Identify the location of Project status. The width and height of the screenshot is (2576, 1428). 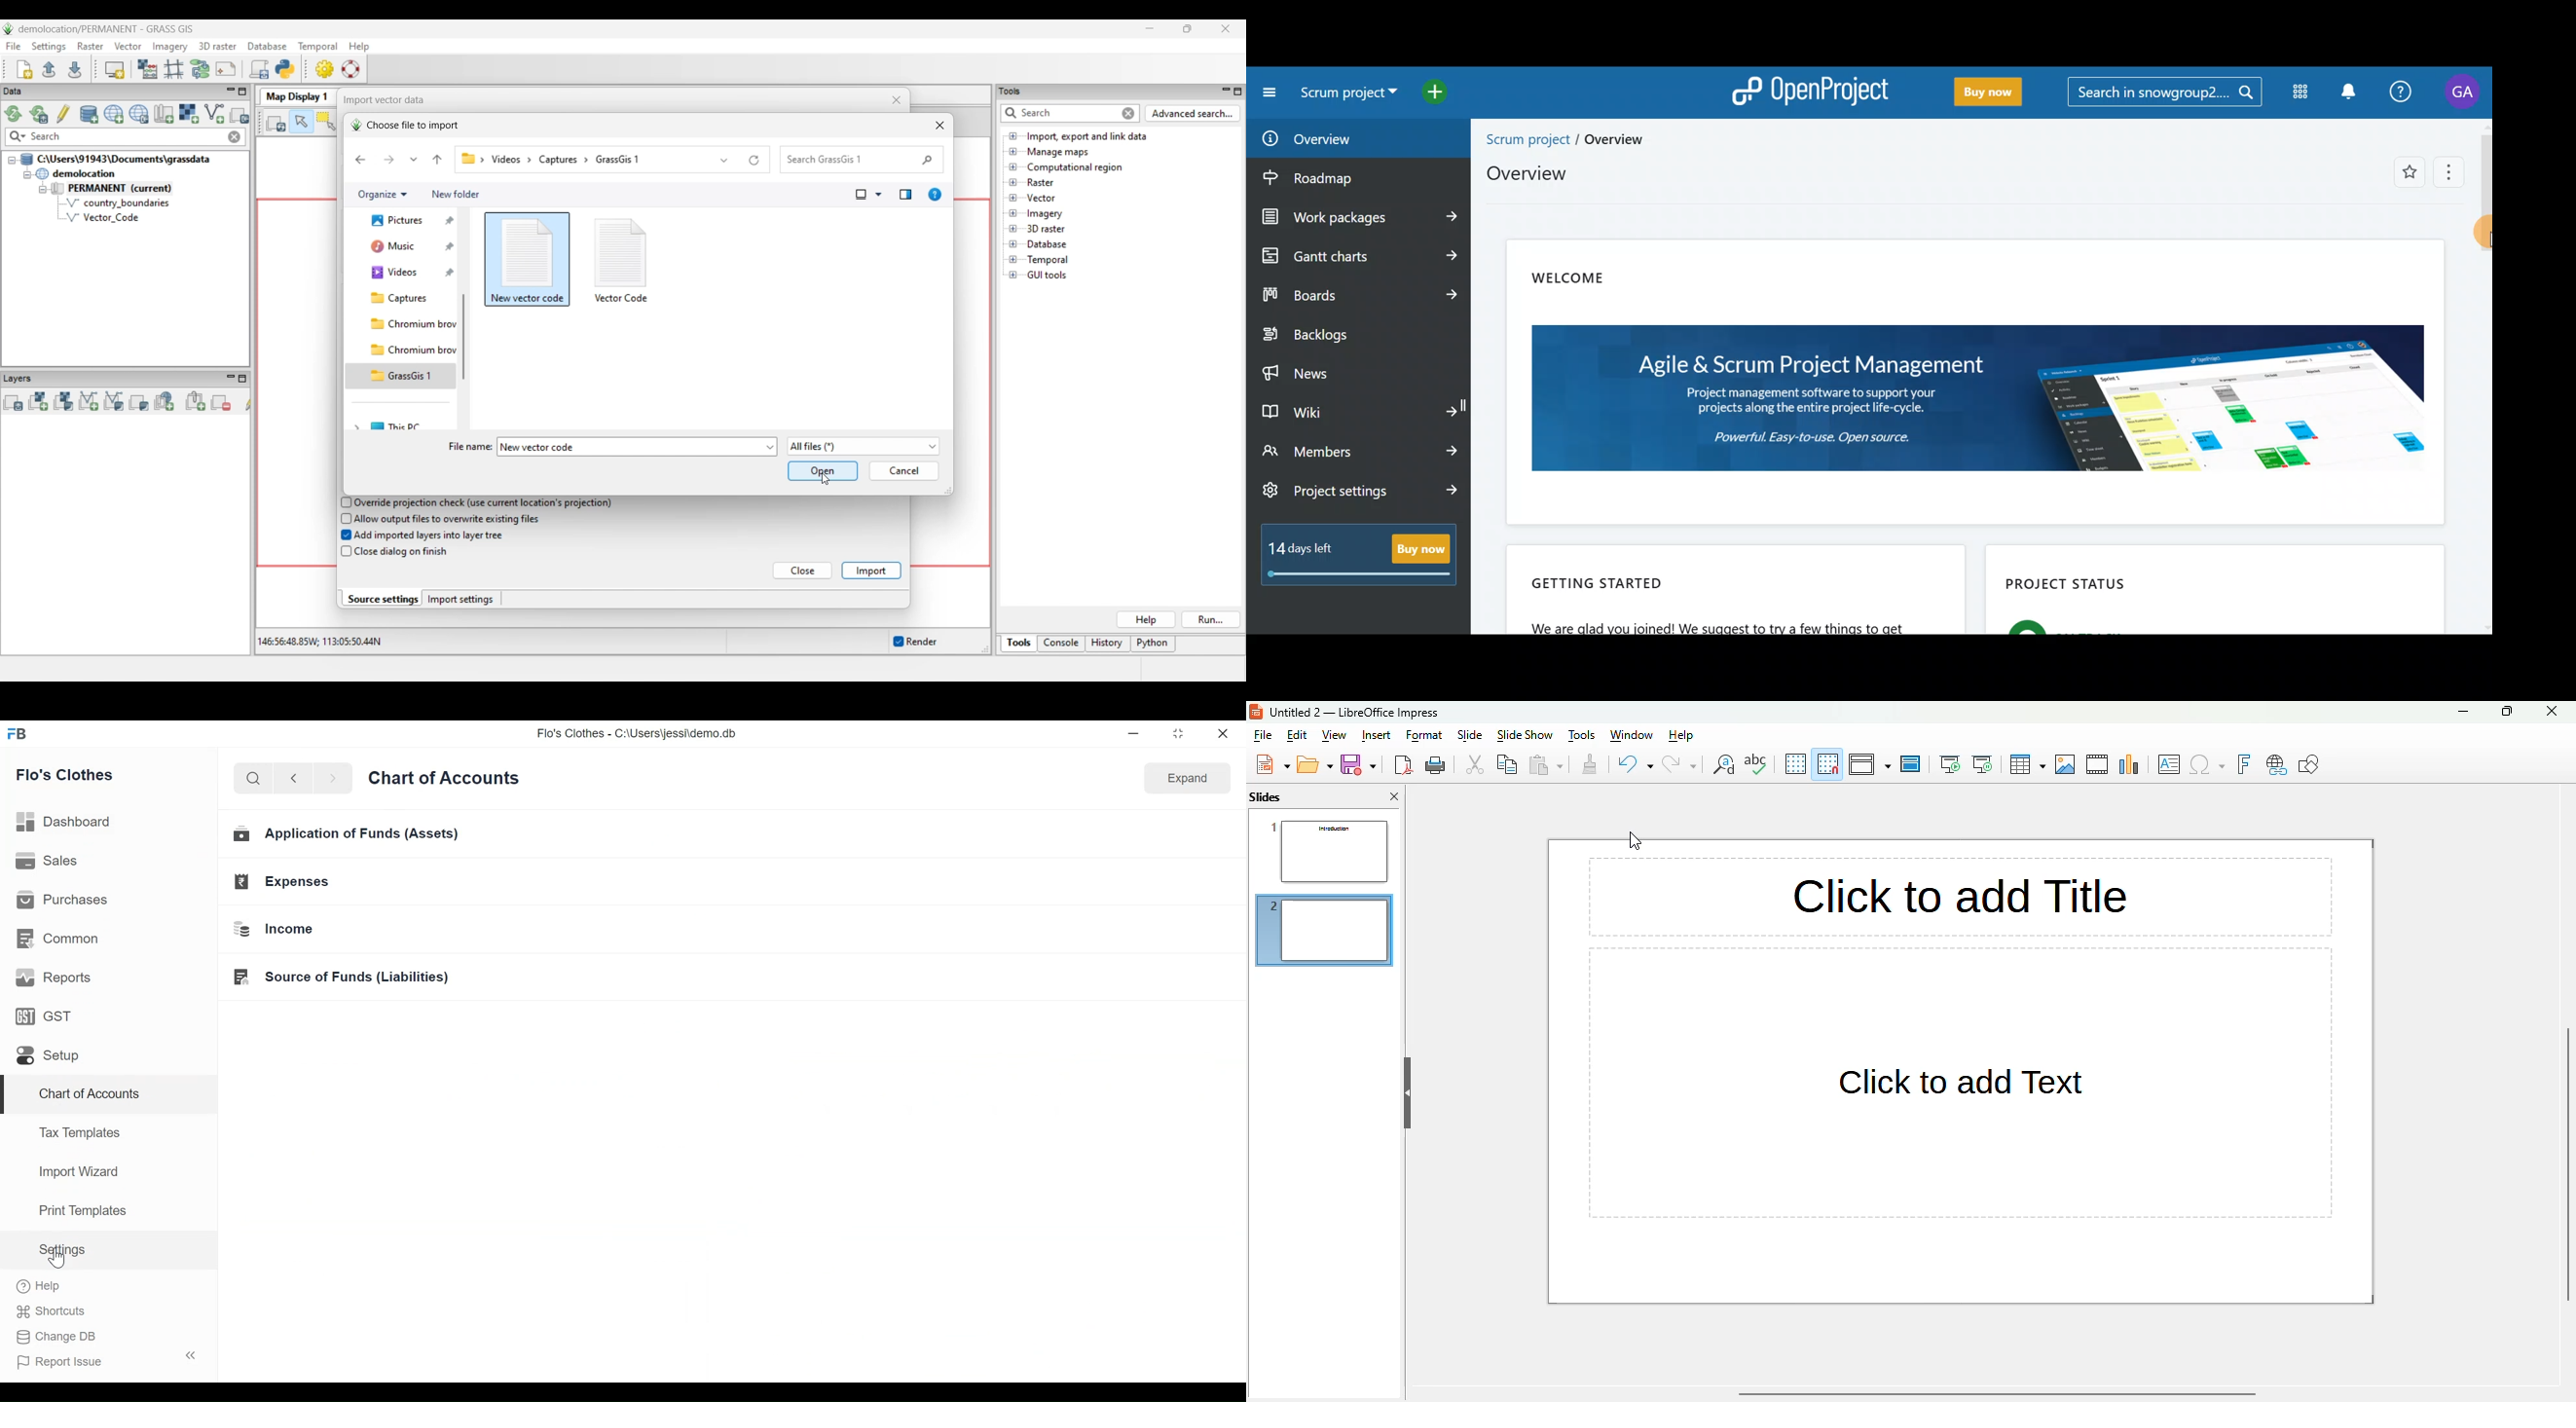
(2204, 593).